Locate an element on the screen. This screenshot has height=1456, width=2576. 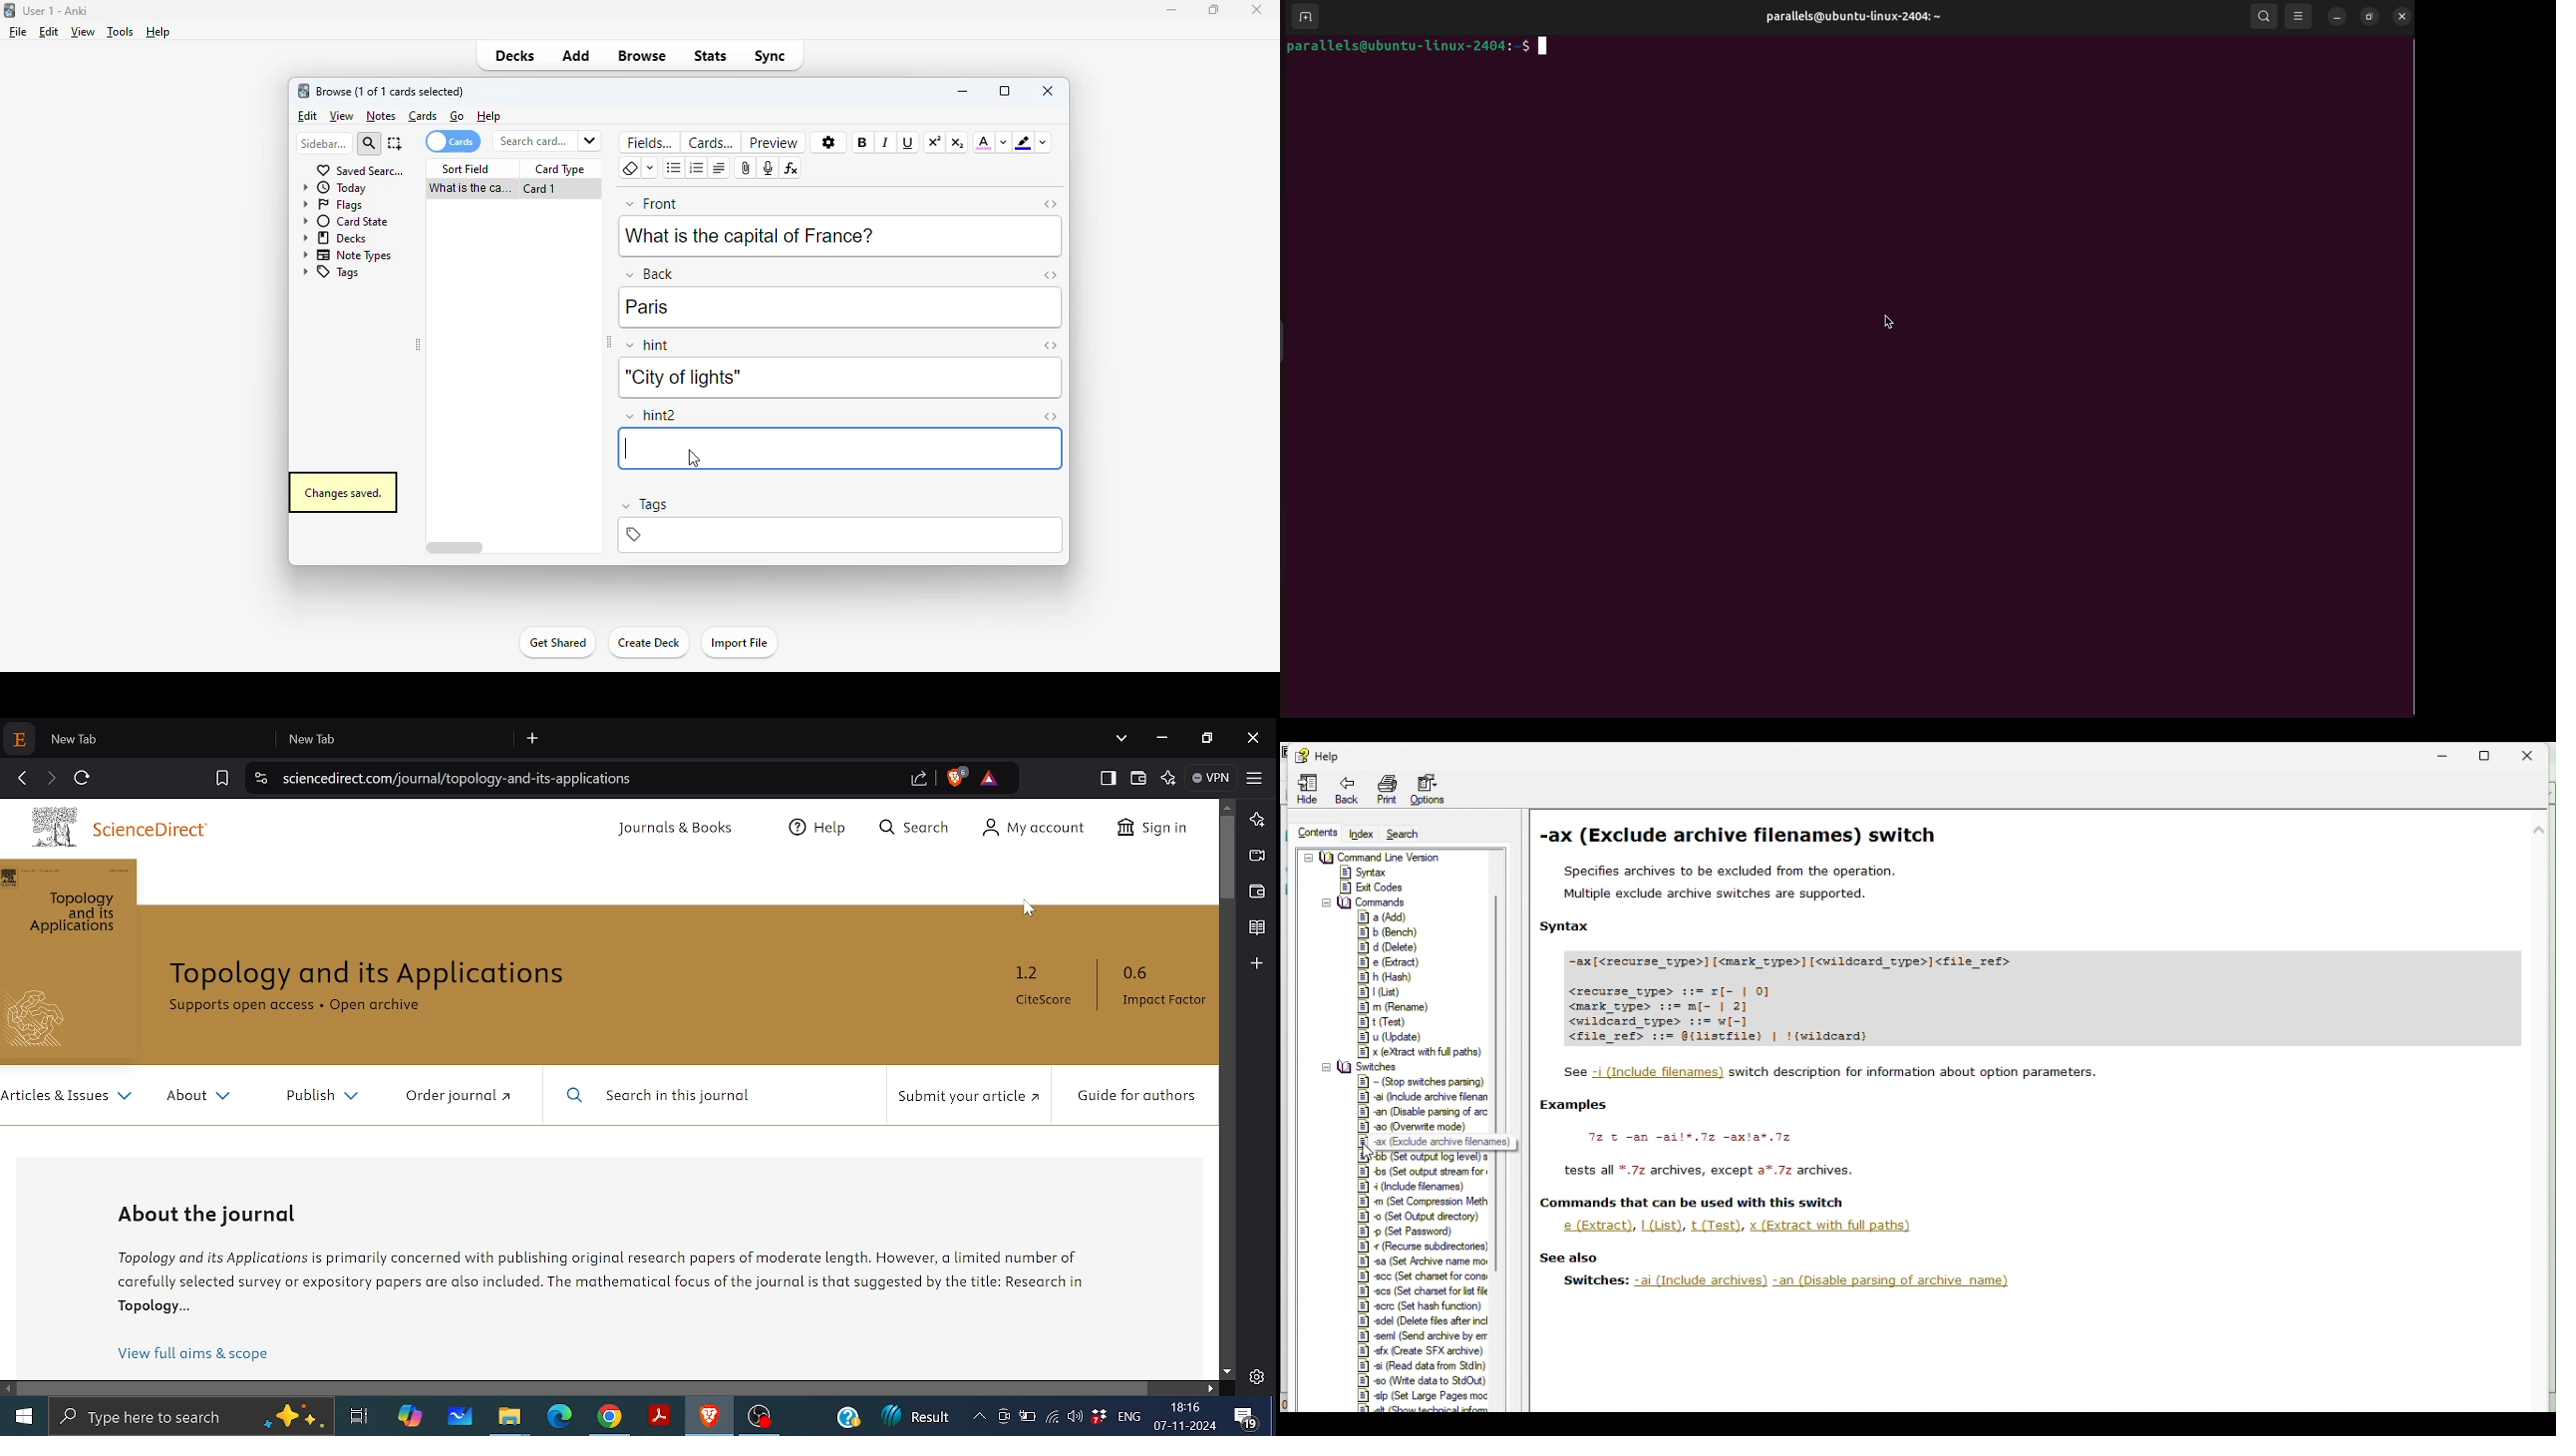
italic is located at coordinates (885, 142).